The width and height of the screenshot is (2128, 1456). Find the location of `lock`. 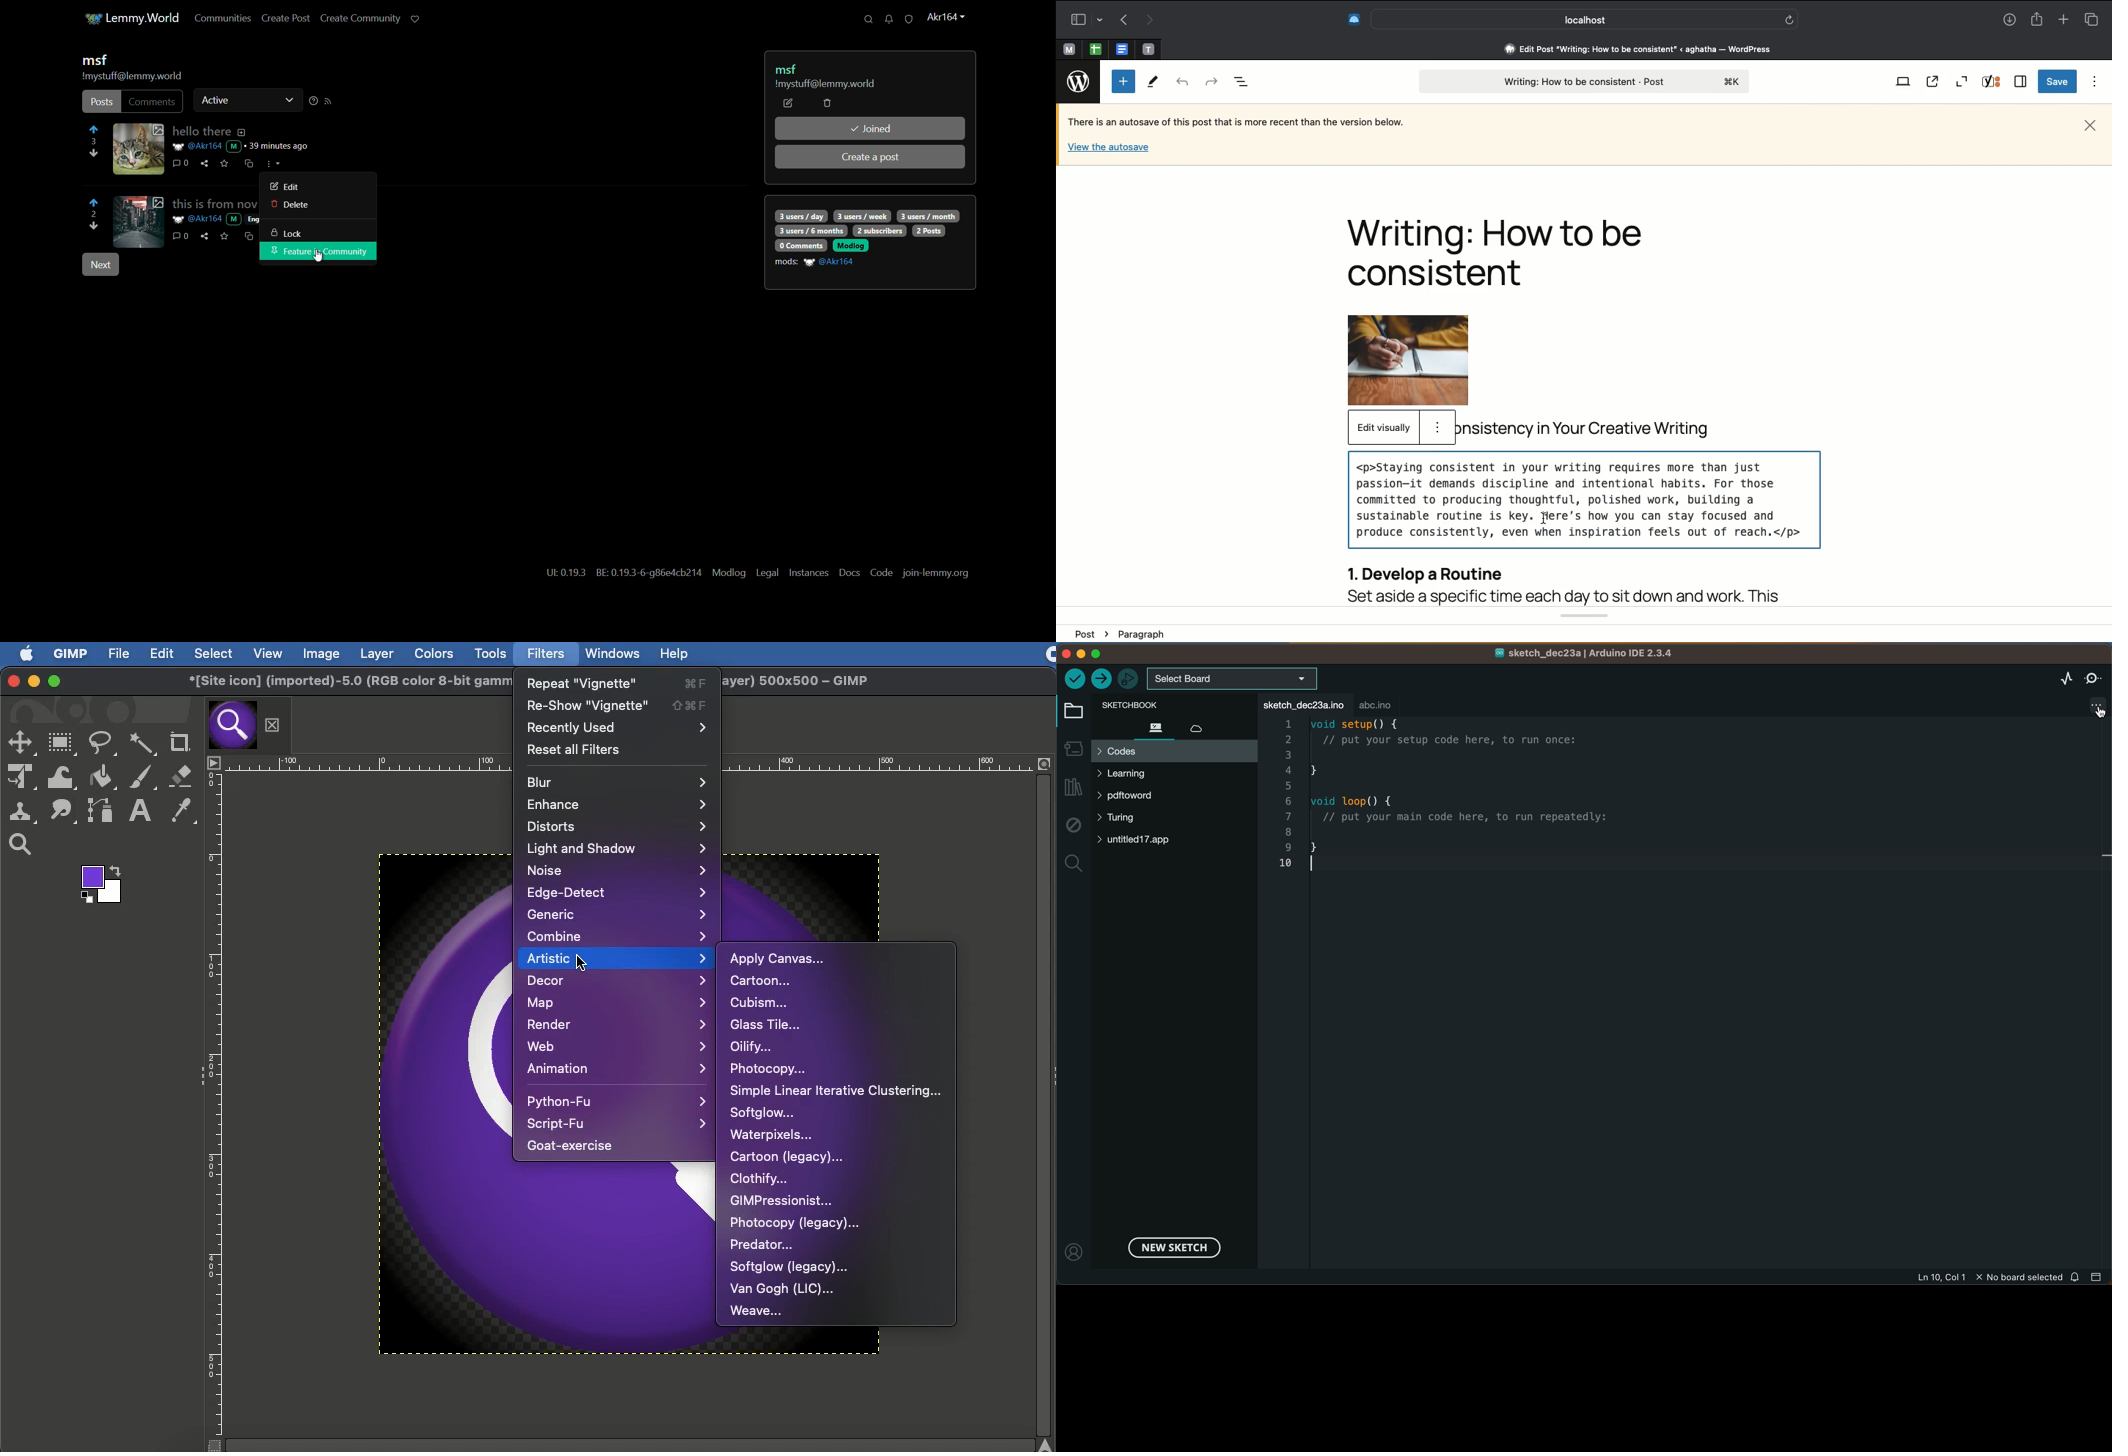

lock is located at coordinates (285, 234).